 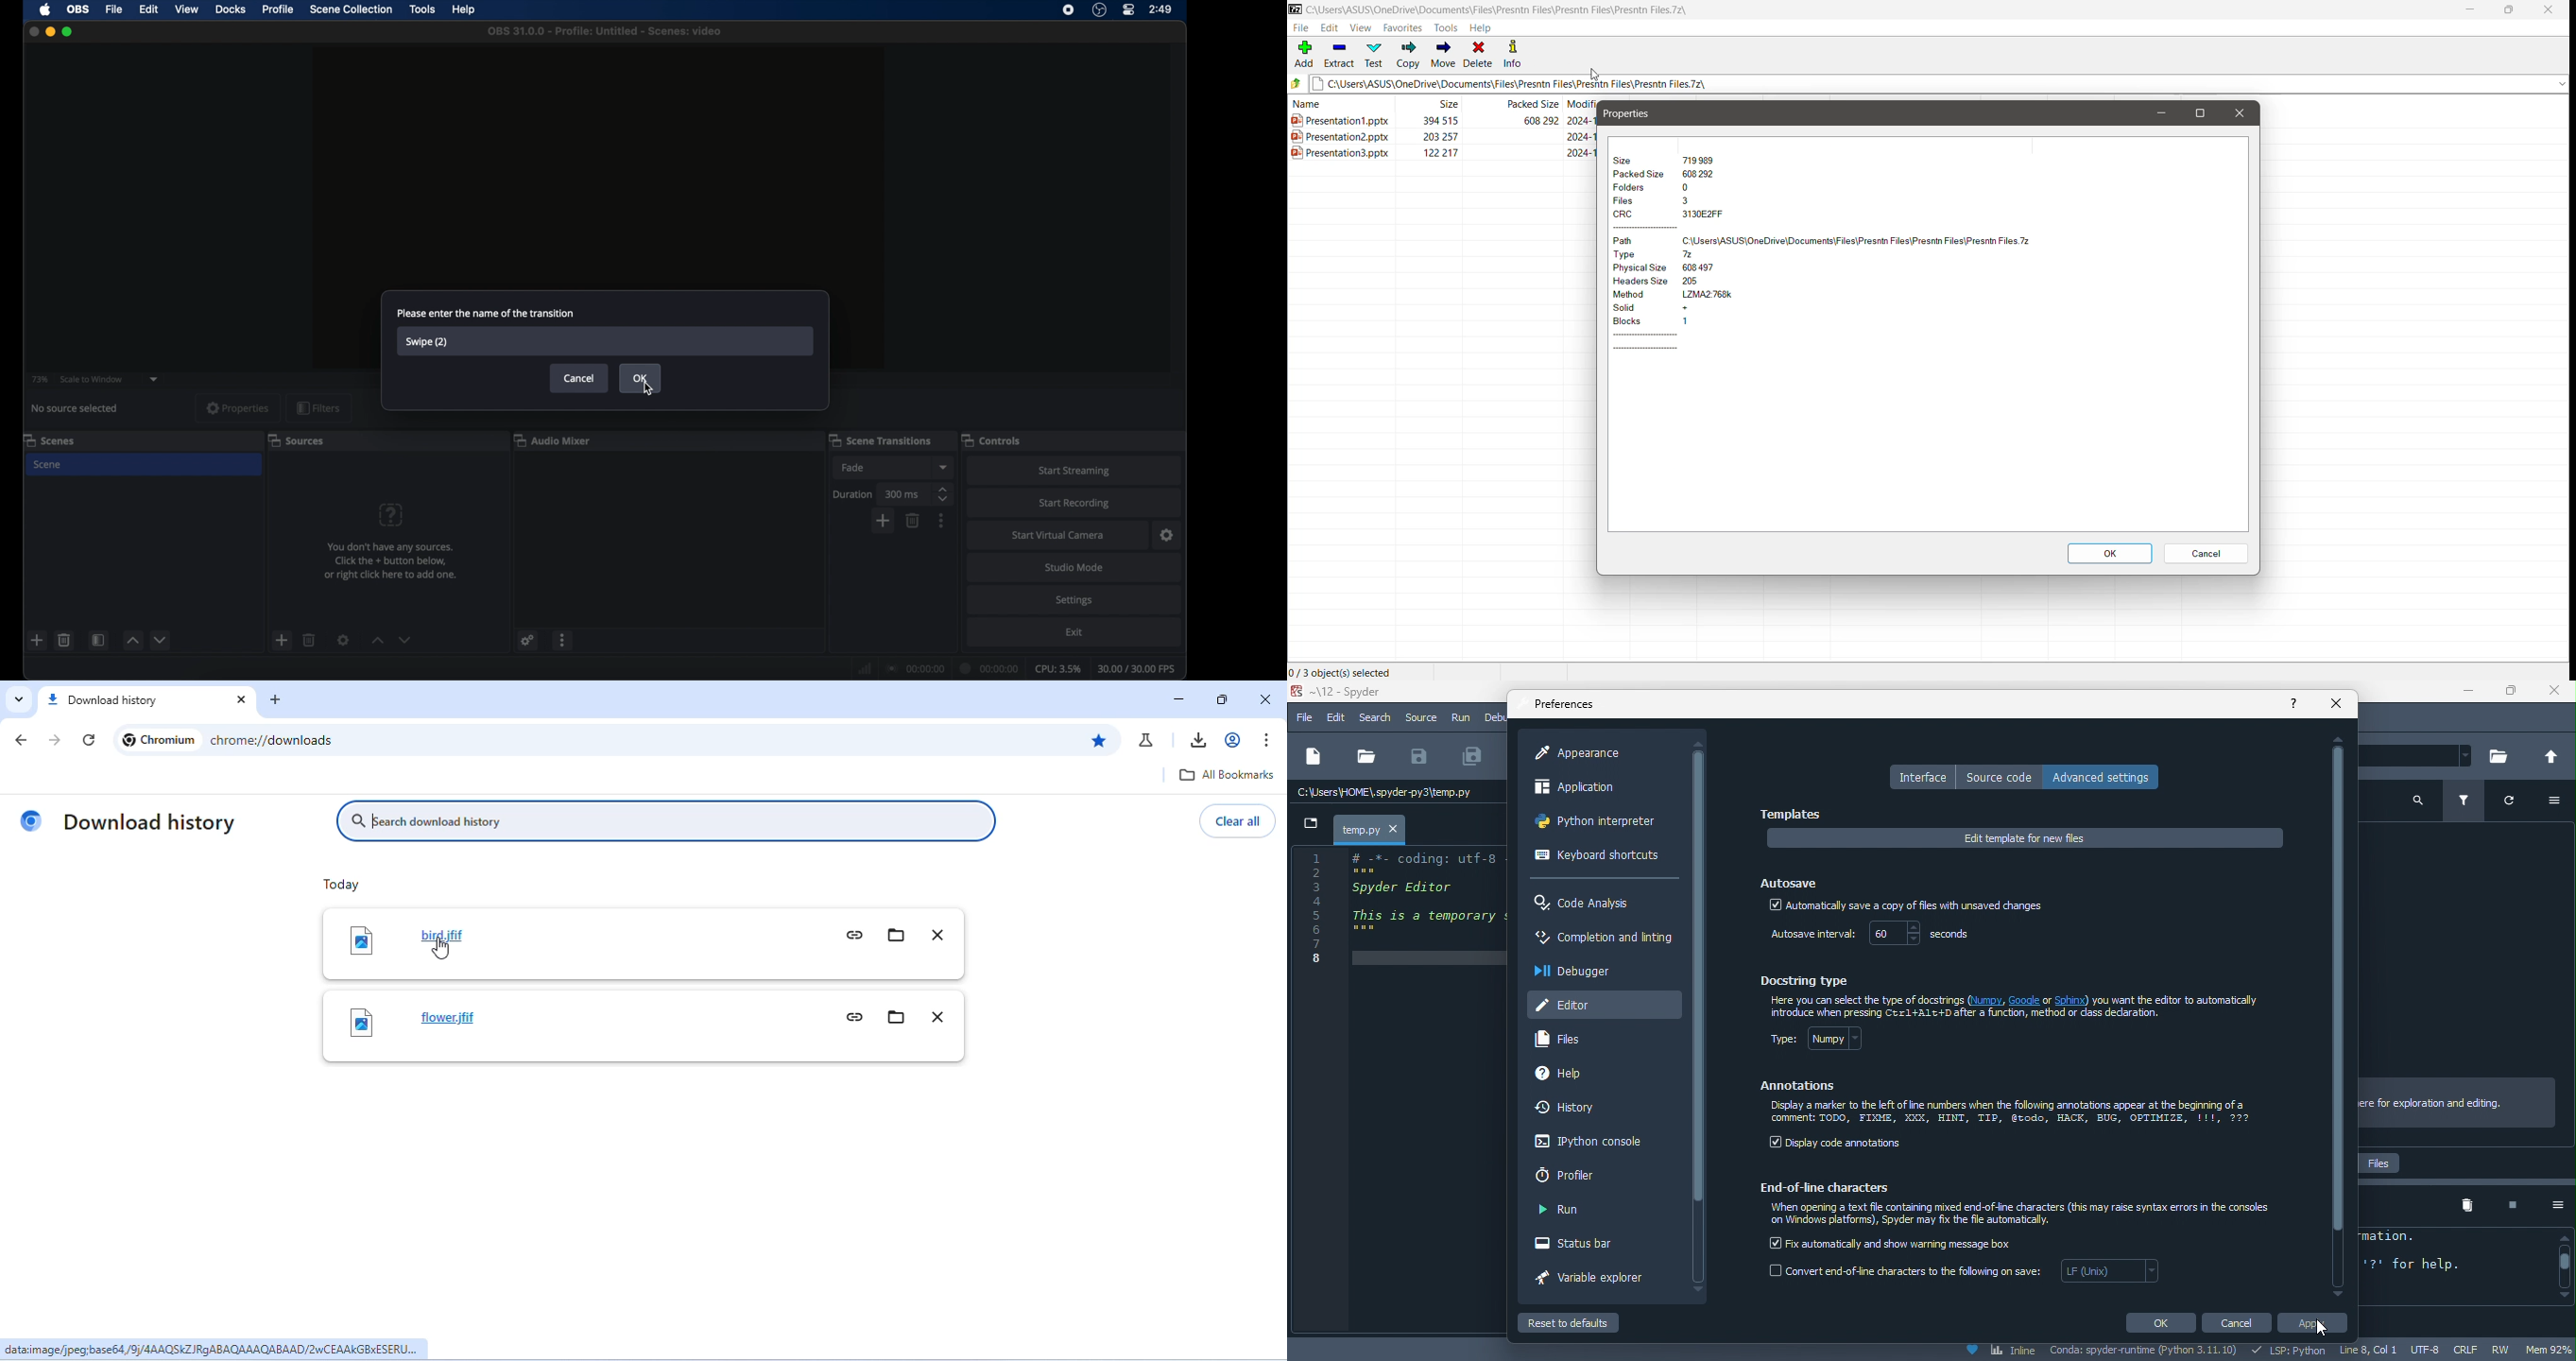 What do you see at coordinates (1400, 907) in the screenshot?
I see `coding` at bounding box center [1400, 907].